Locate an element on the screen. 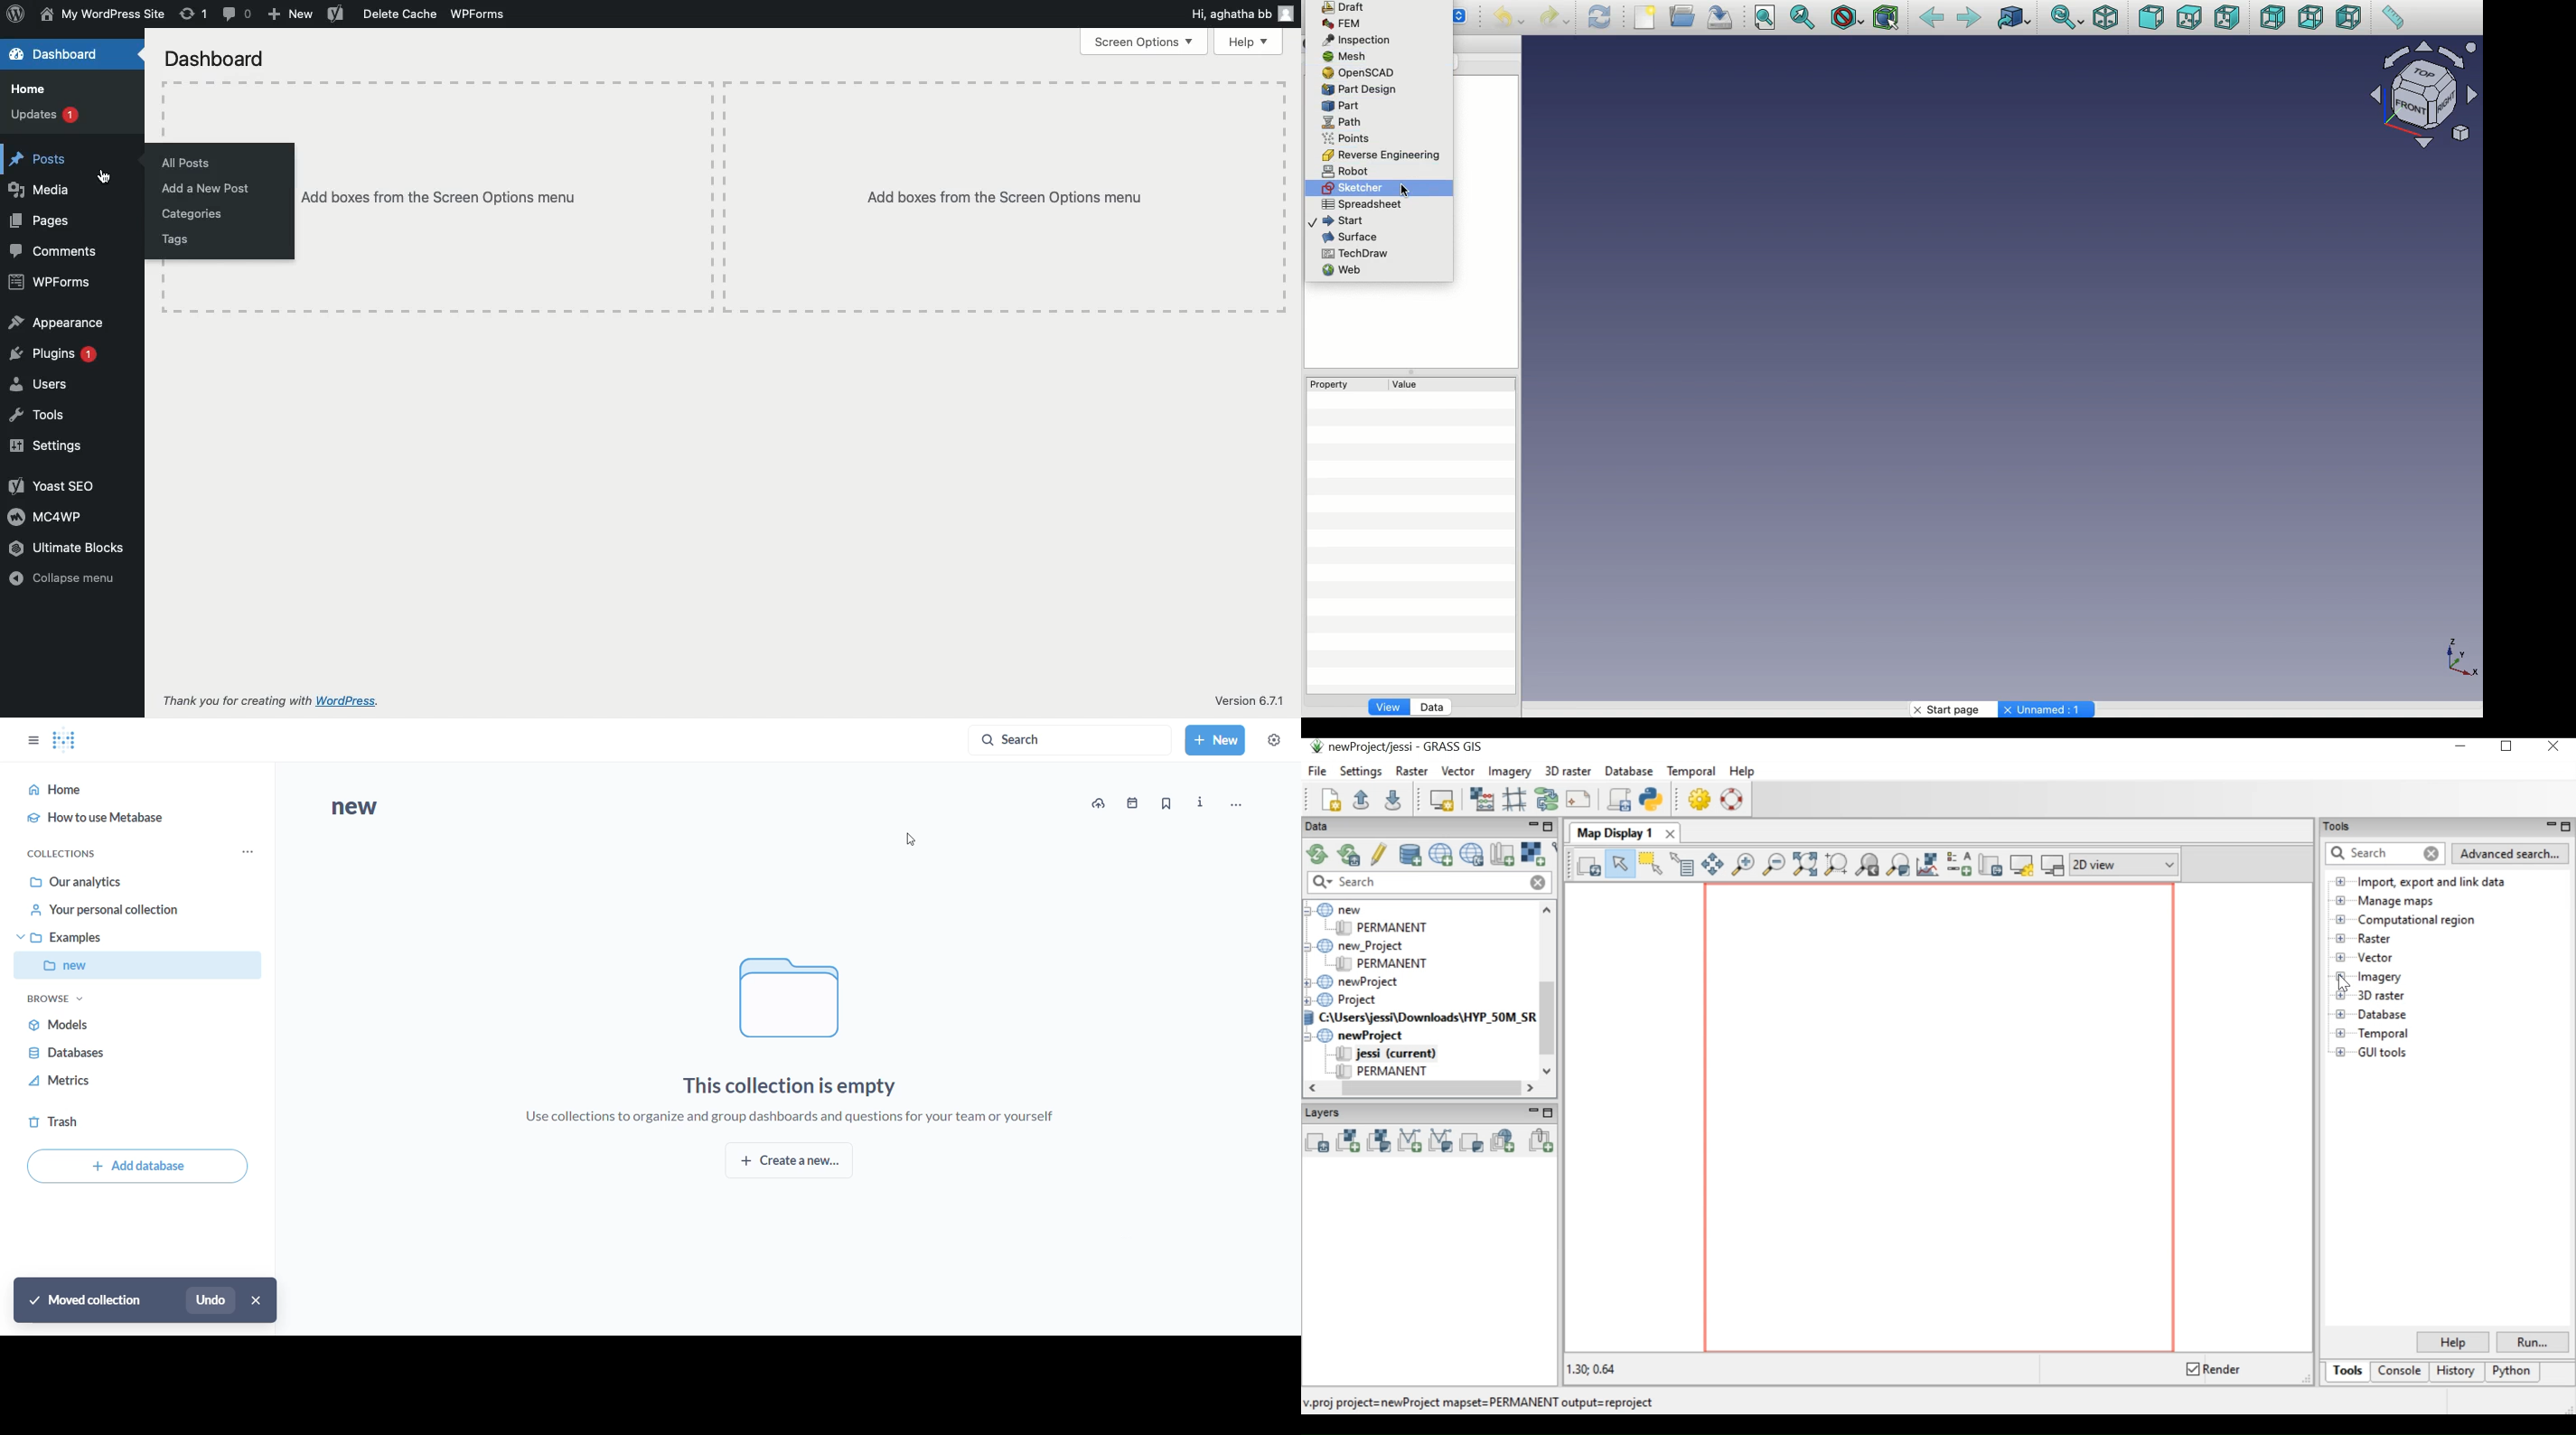 Image resolution: width=2576 pixels, height=1456 pixels. more options is located at coordinates (1243, 806).